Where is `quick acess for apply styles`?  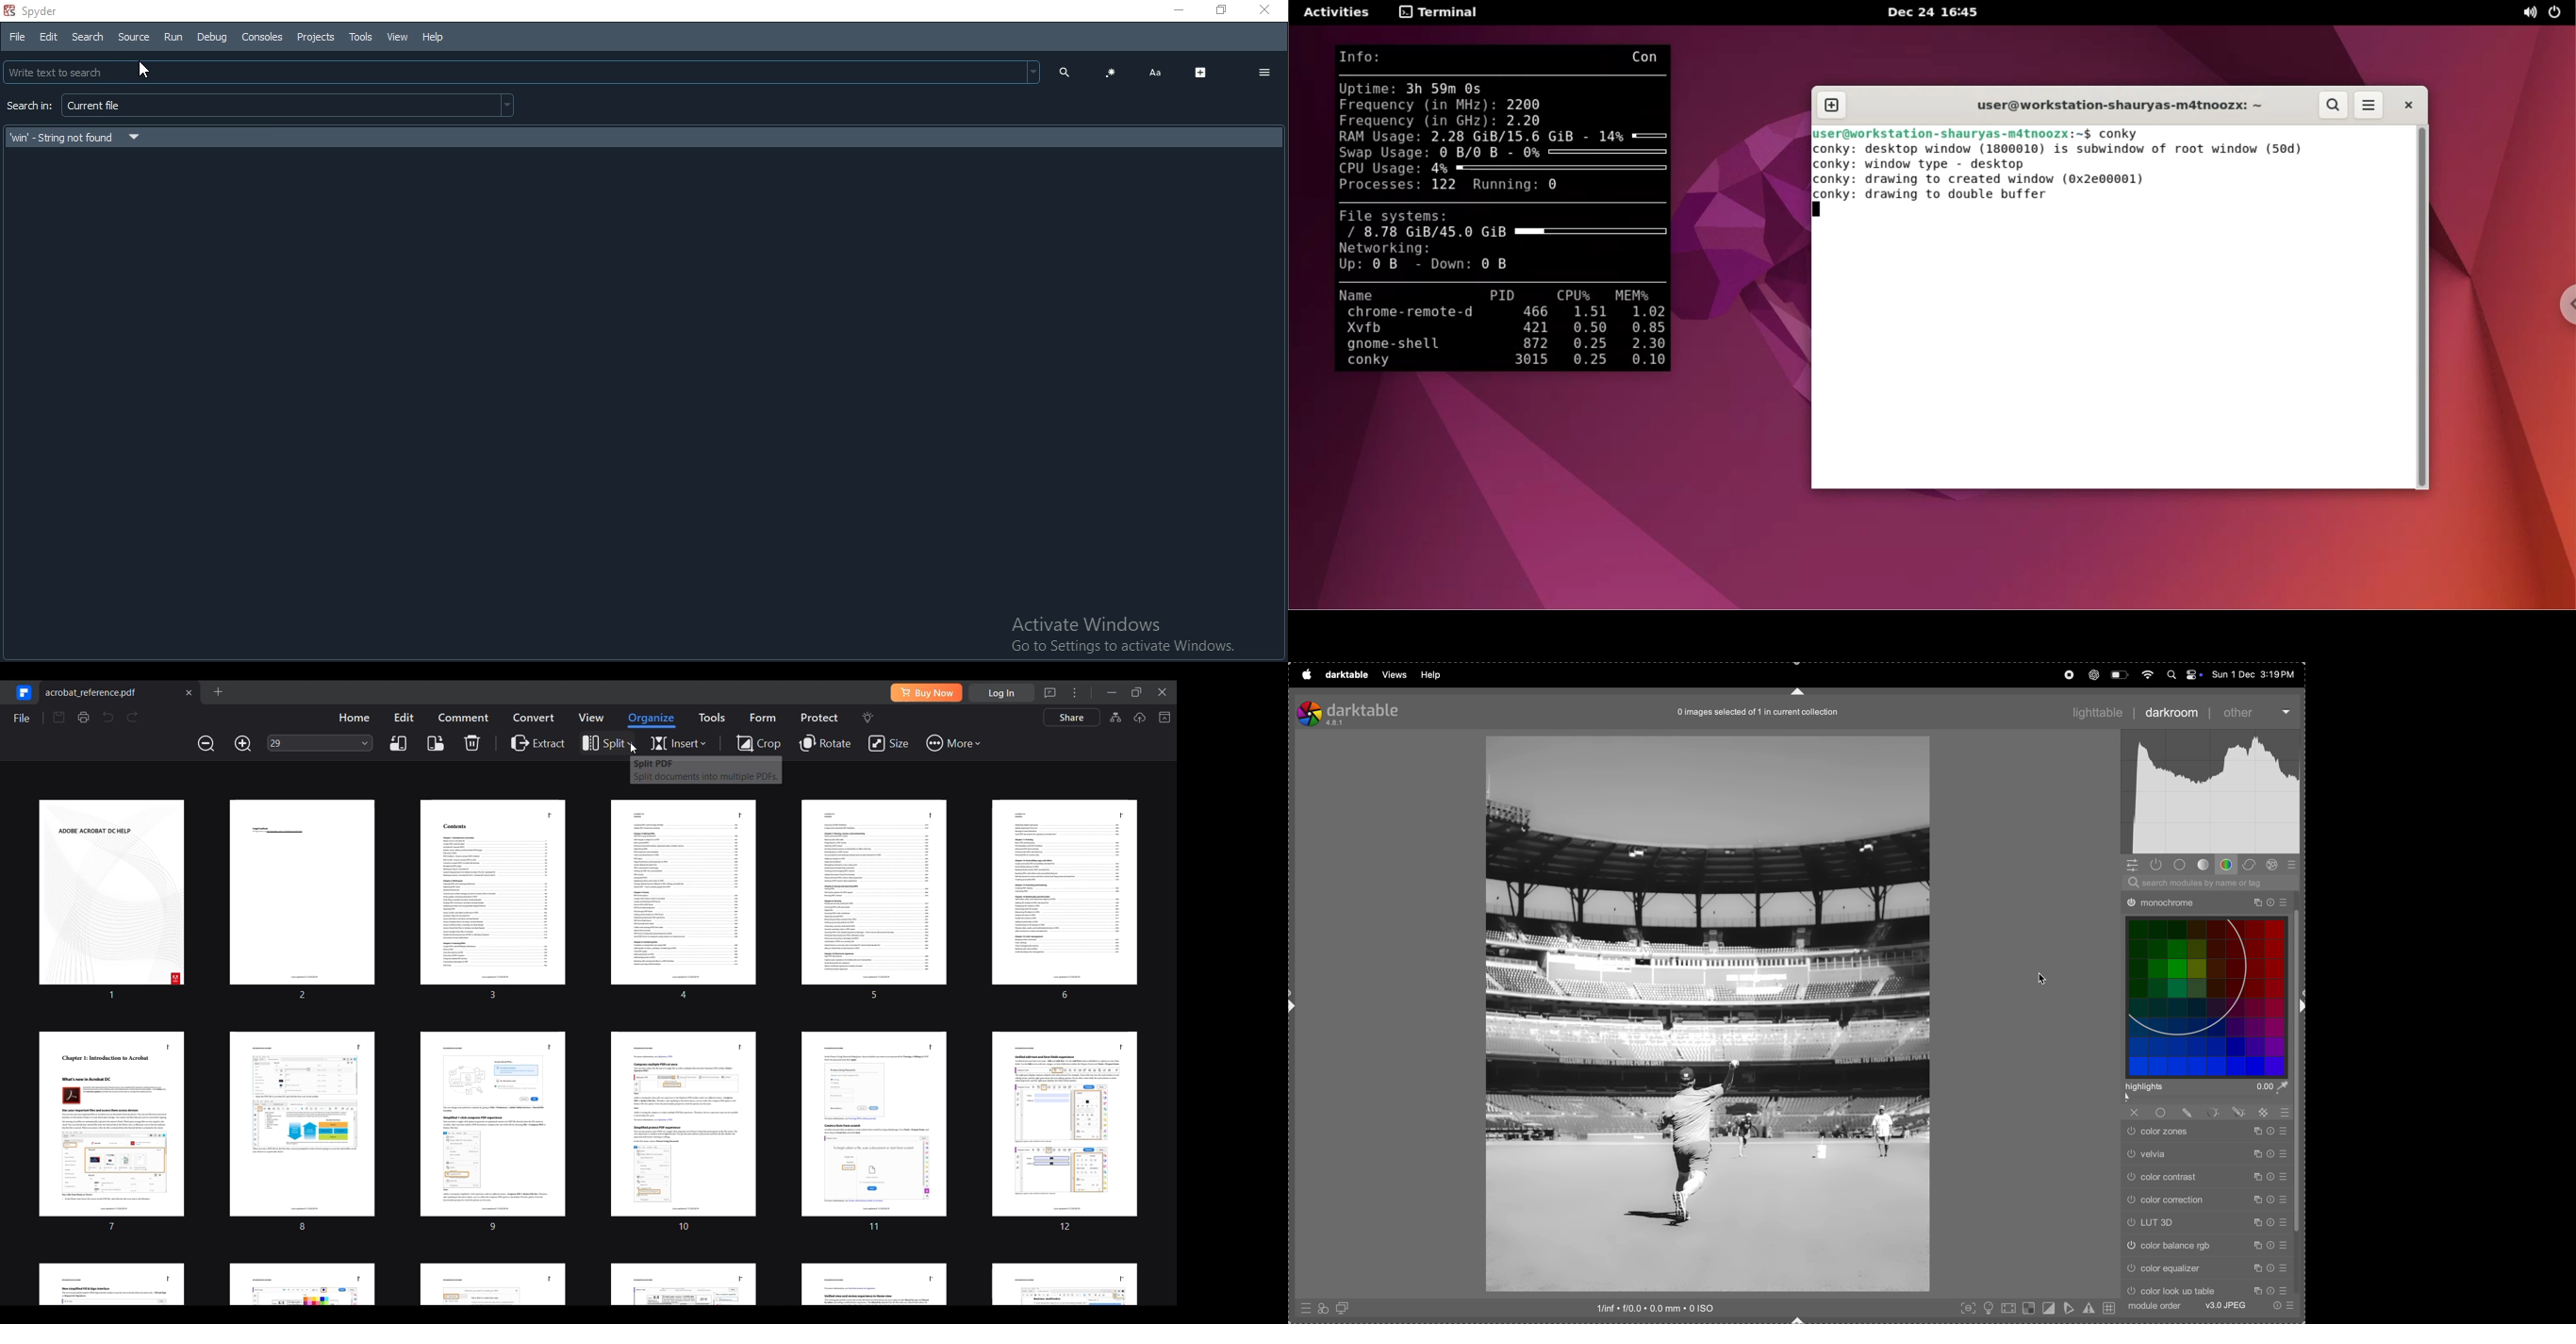 quick acess for apply styles is located at coordinates (1323, 1307).